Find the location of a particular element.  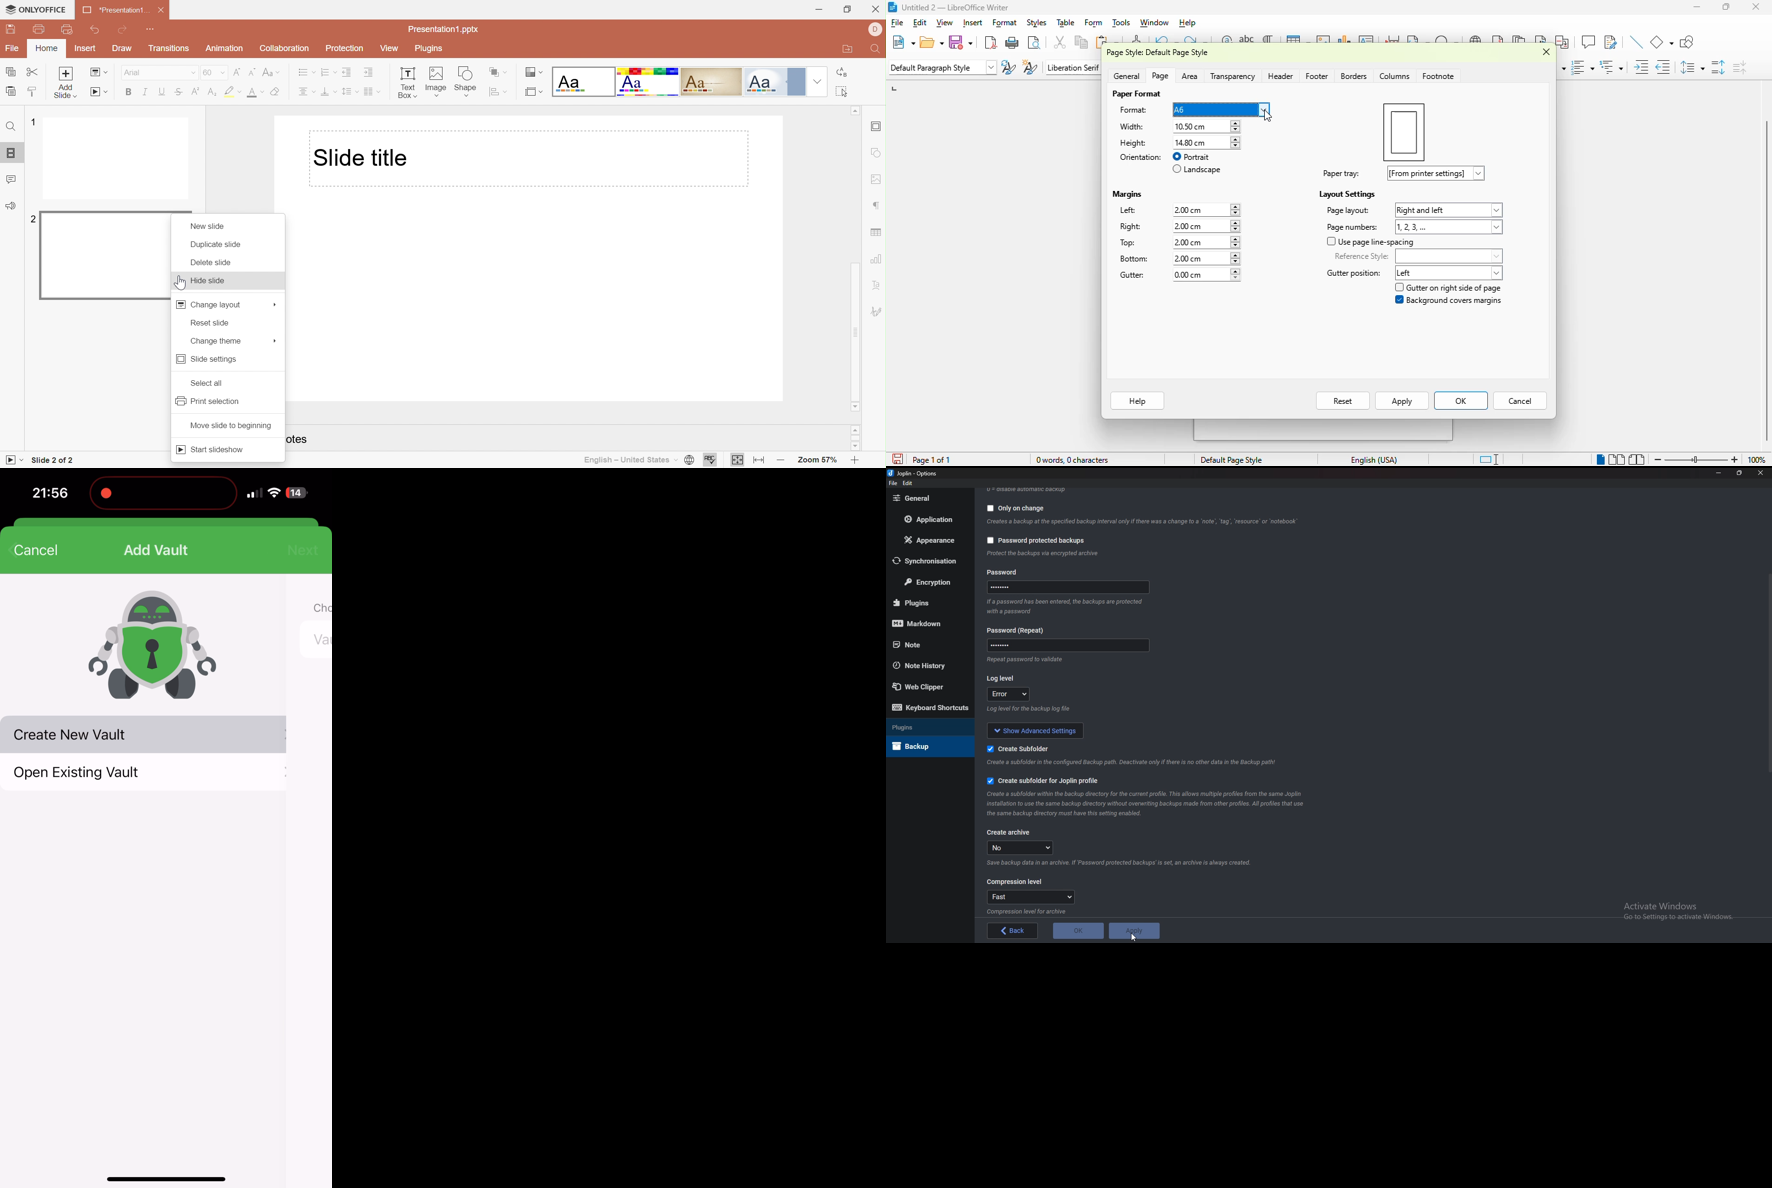

Table settings is located at coordinates (877, 234).